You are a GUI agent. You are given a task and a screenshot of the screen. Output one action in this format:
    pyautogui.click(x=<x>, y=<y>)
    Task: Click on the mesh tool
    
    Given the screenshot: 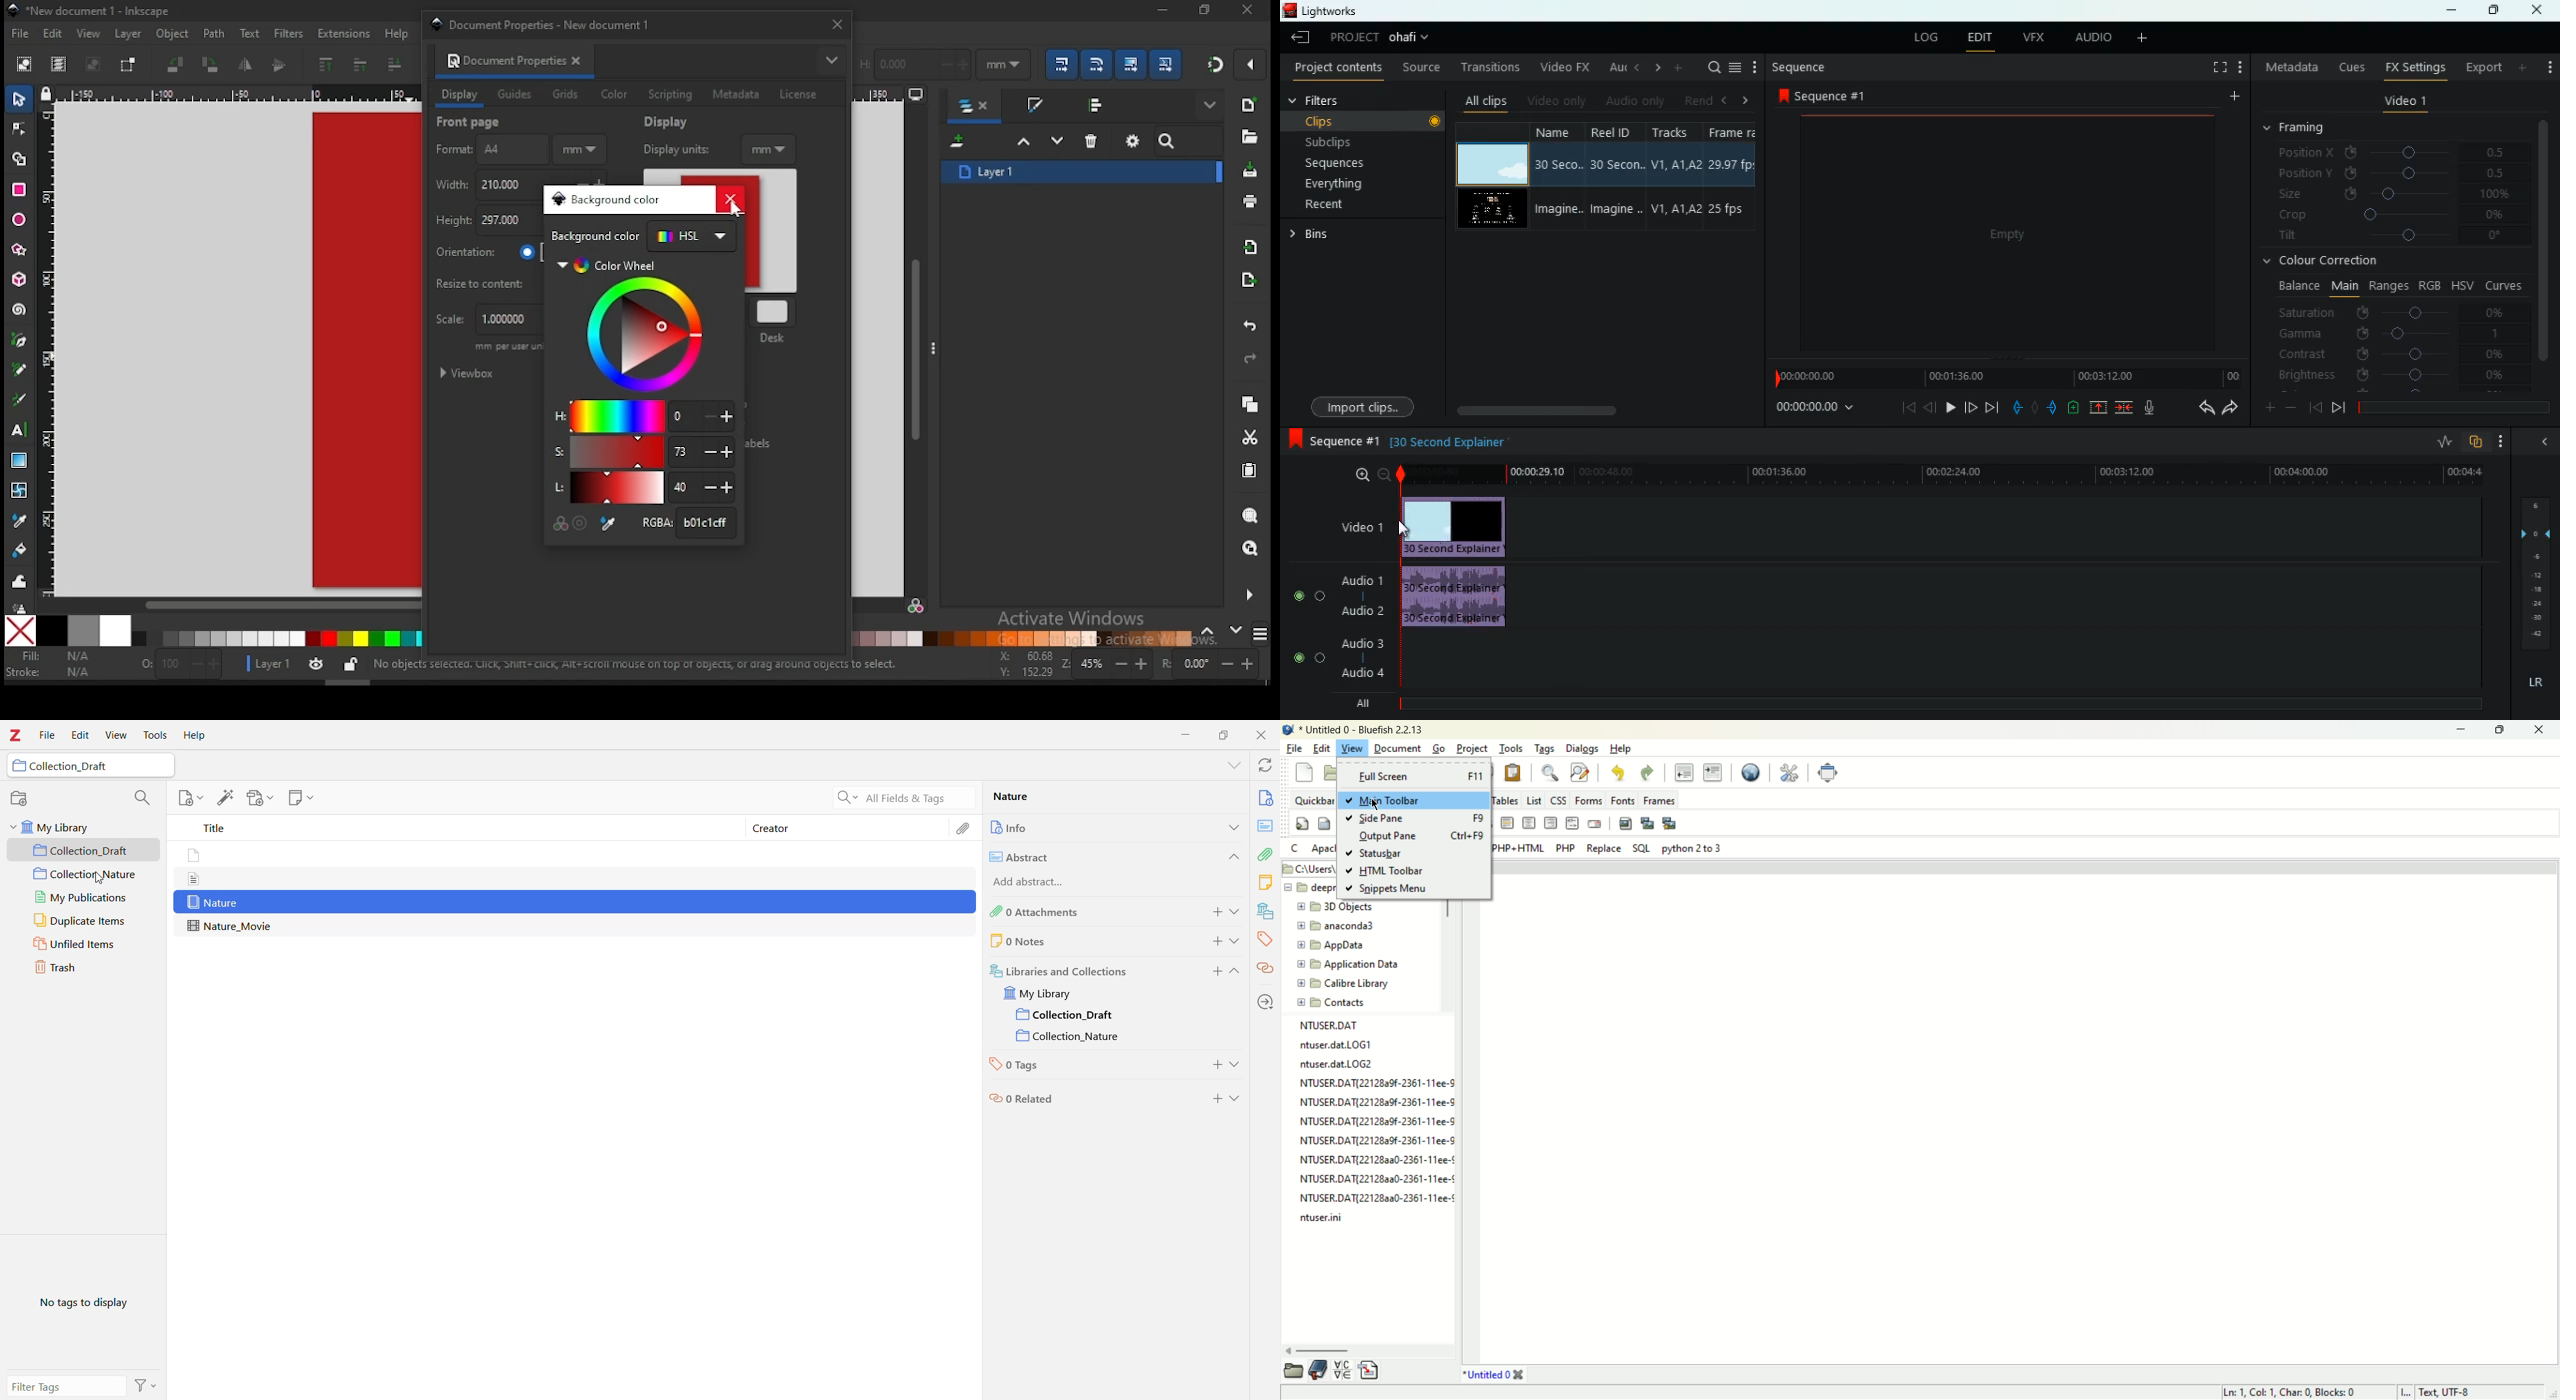 What is the action you would take?
    pyautogui.click(x=21, y=491)
    